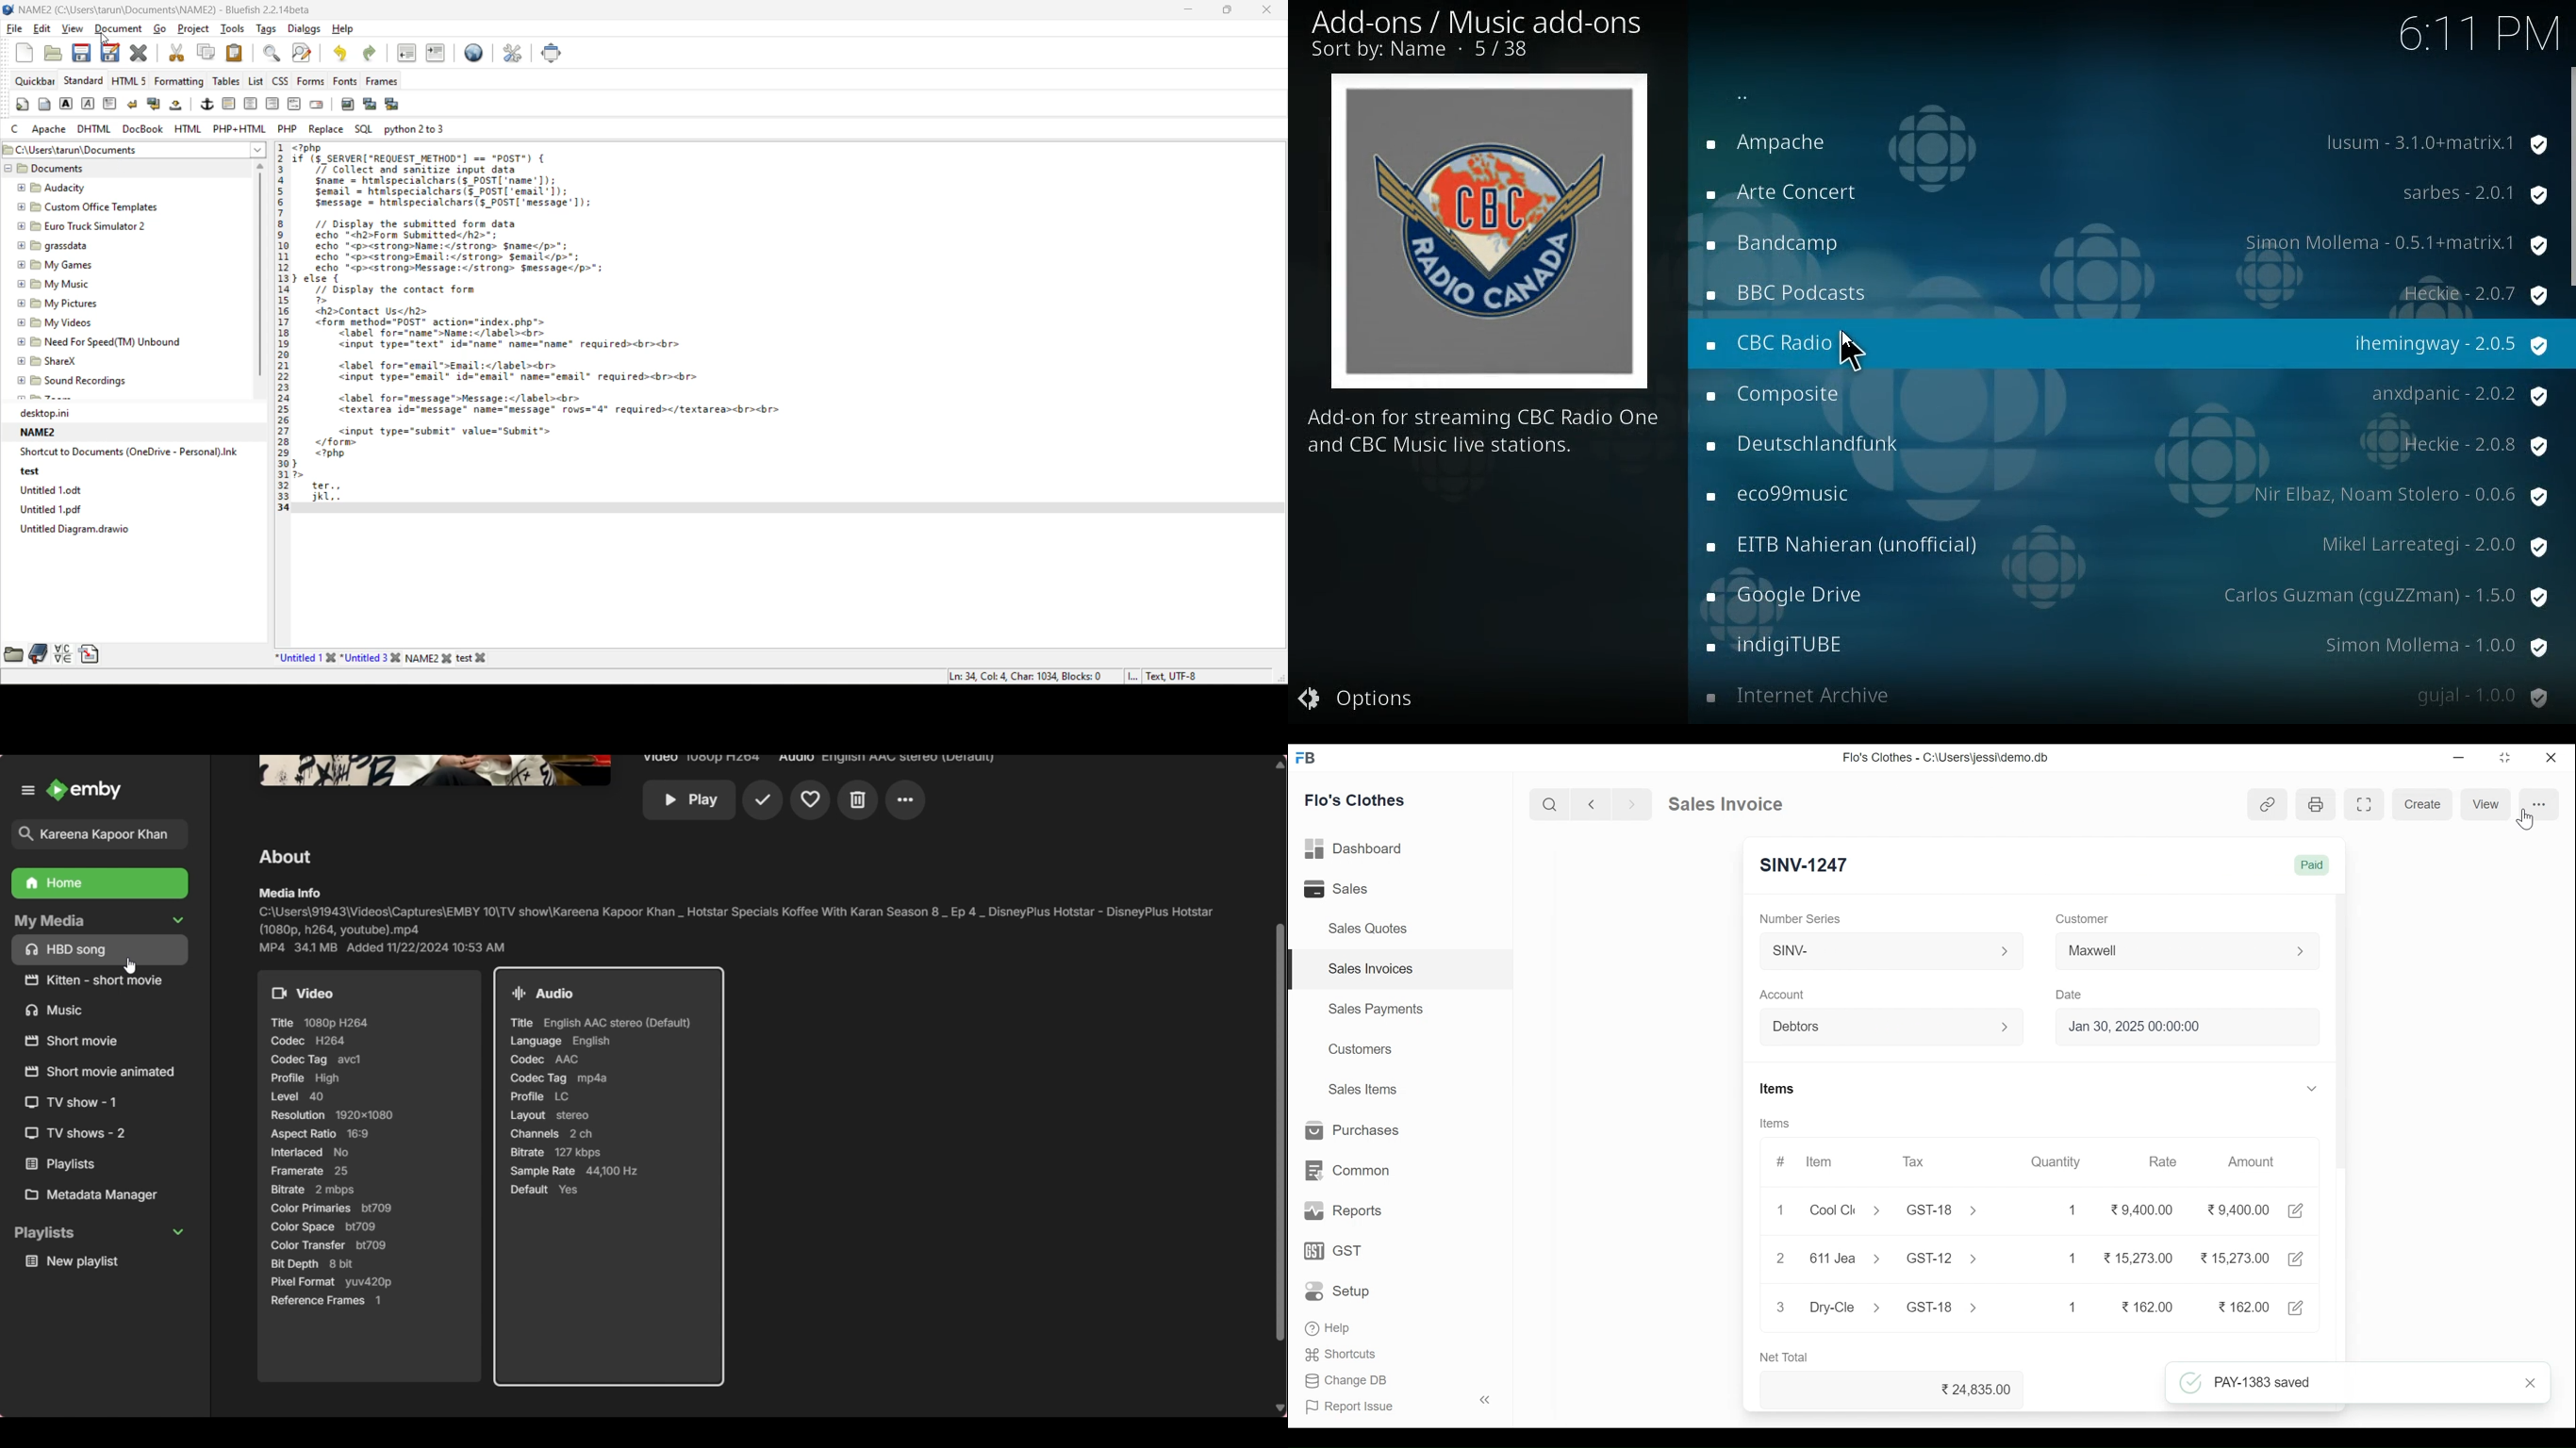  Describe the element at coordinates (2315, 867) in the screenshot. I see `Paid` at that location.